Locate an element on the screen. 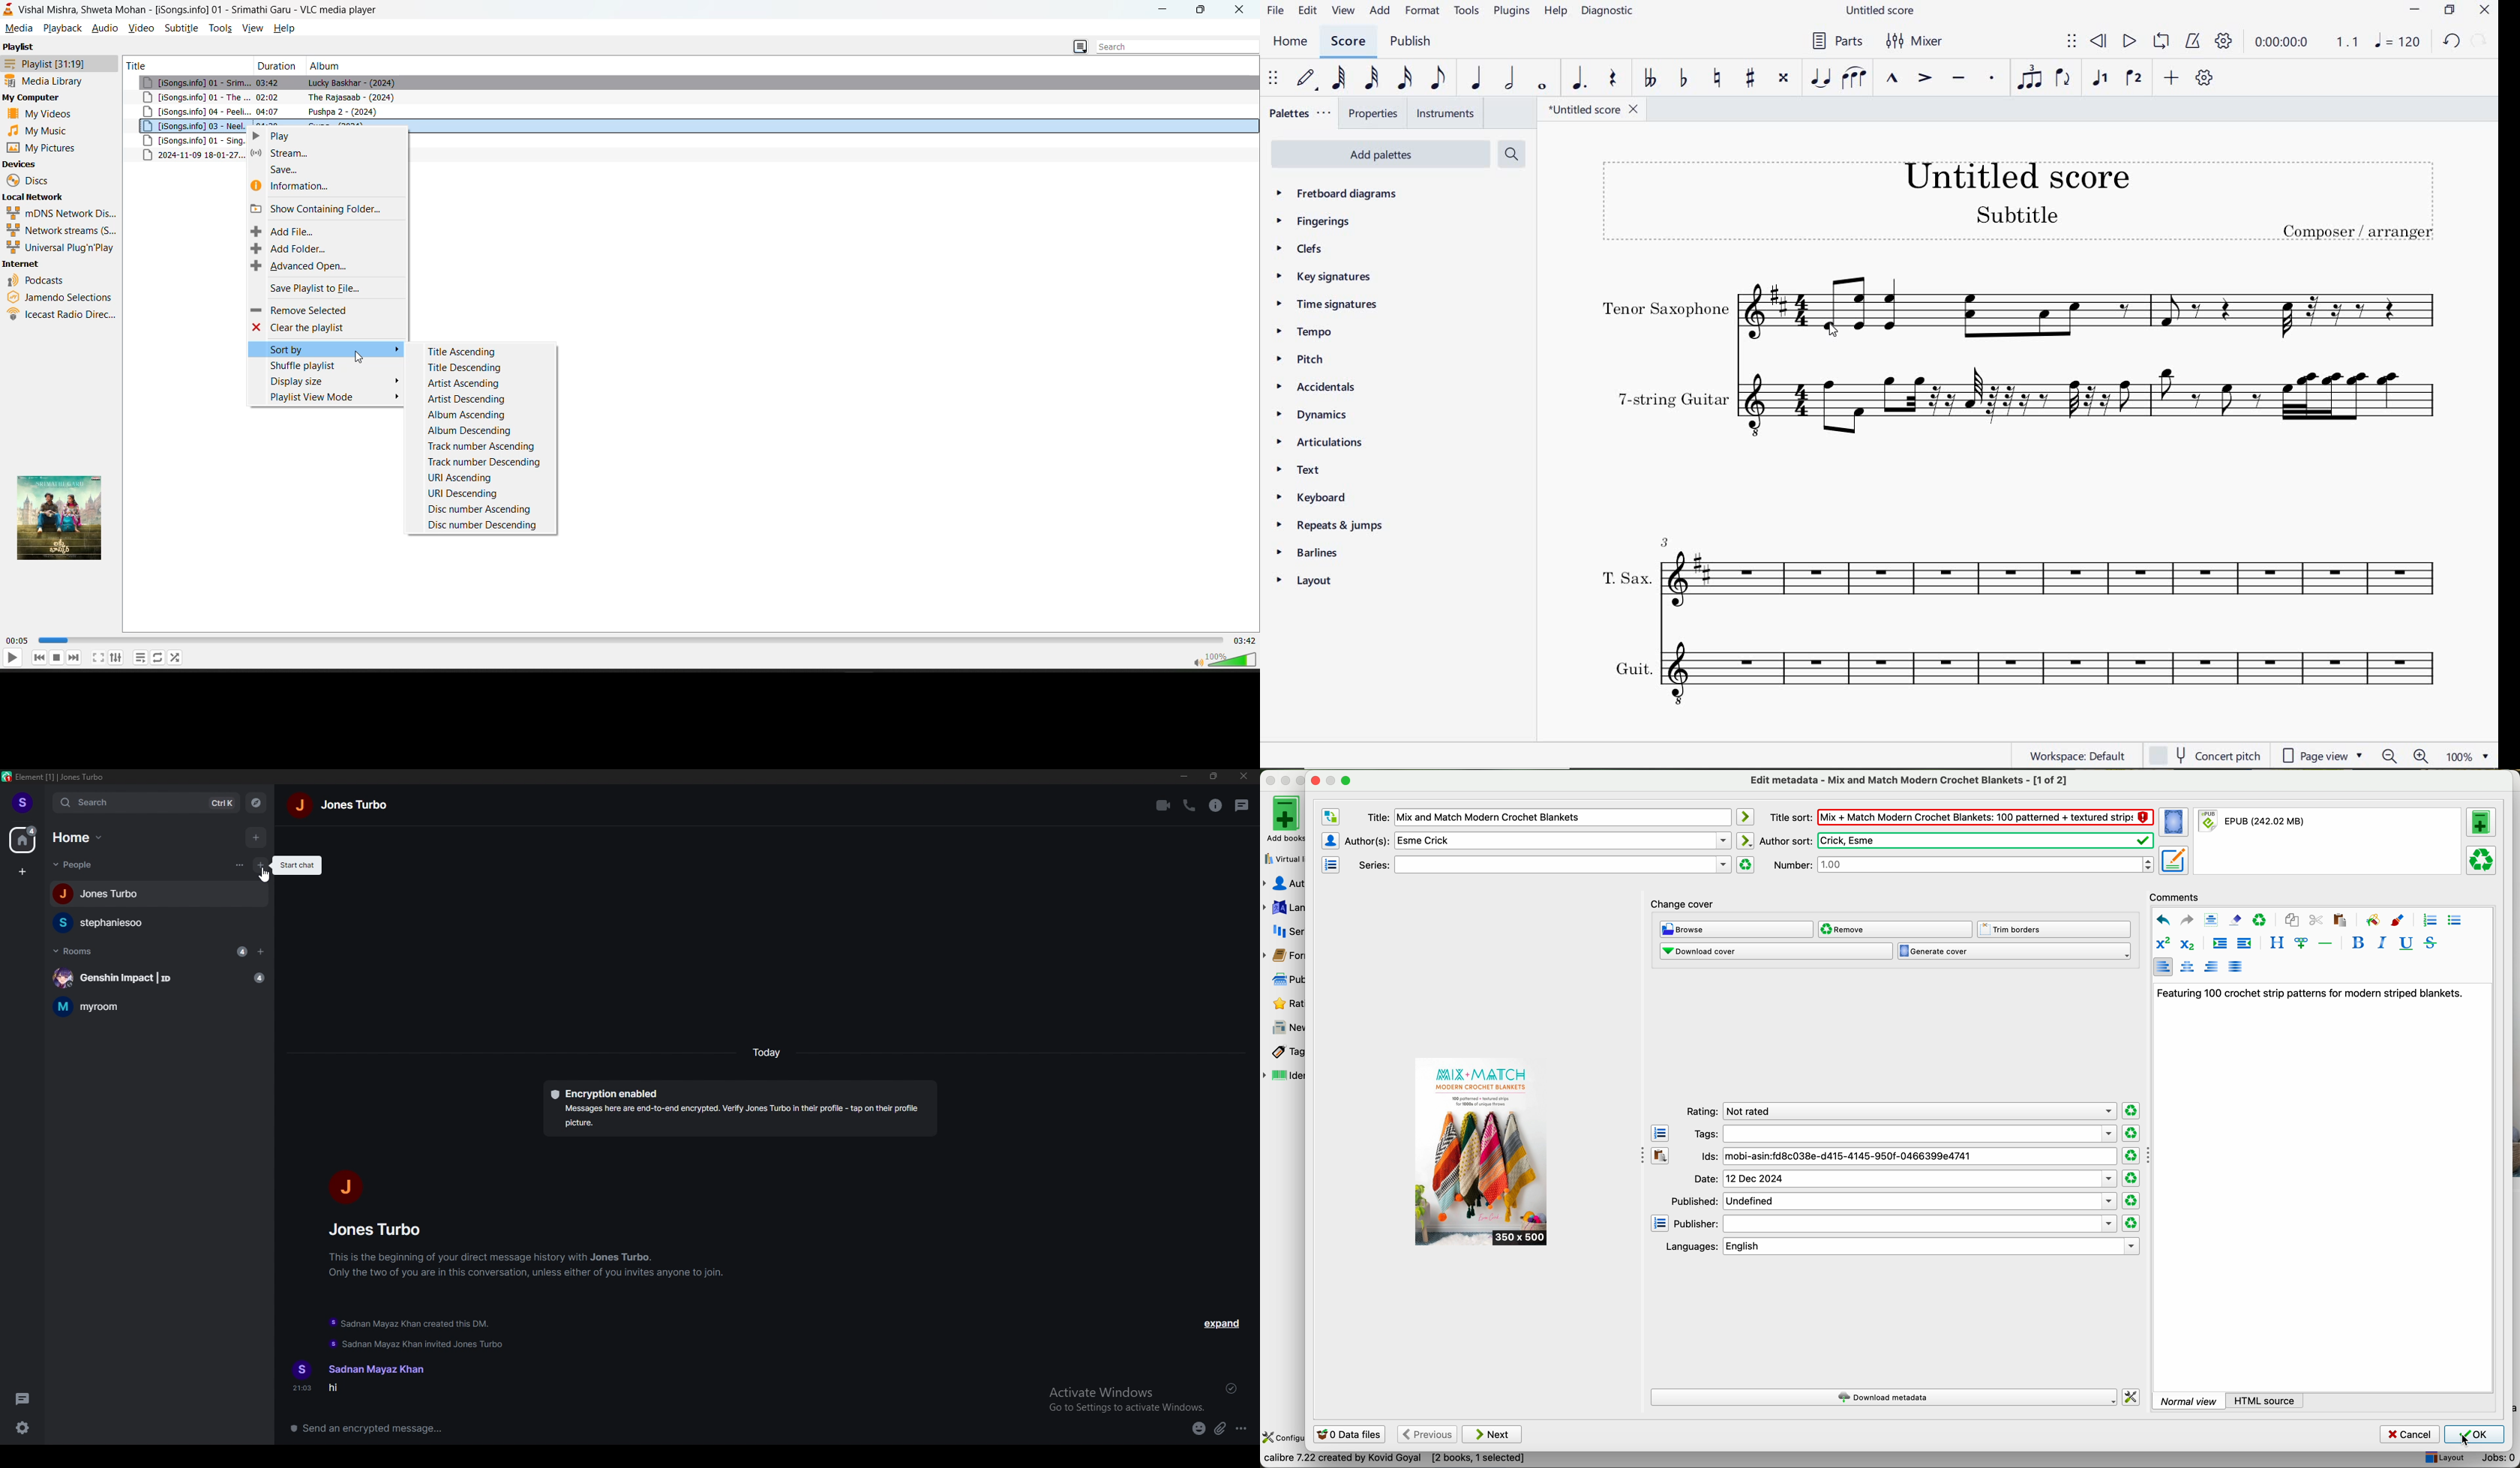 The image size is (2520, 1484). AUGMENTATION DOT is located at coordinates (1580, 79).